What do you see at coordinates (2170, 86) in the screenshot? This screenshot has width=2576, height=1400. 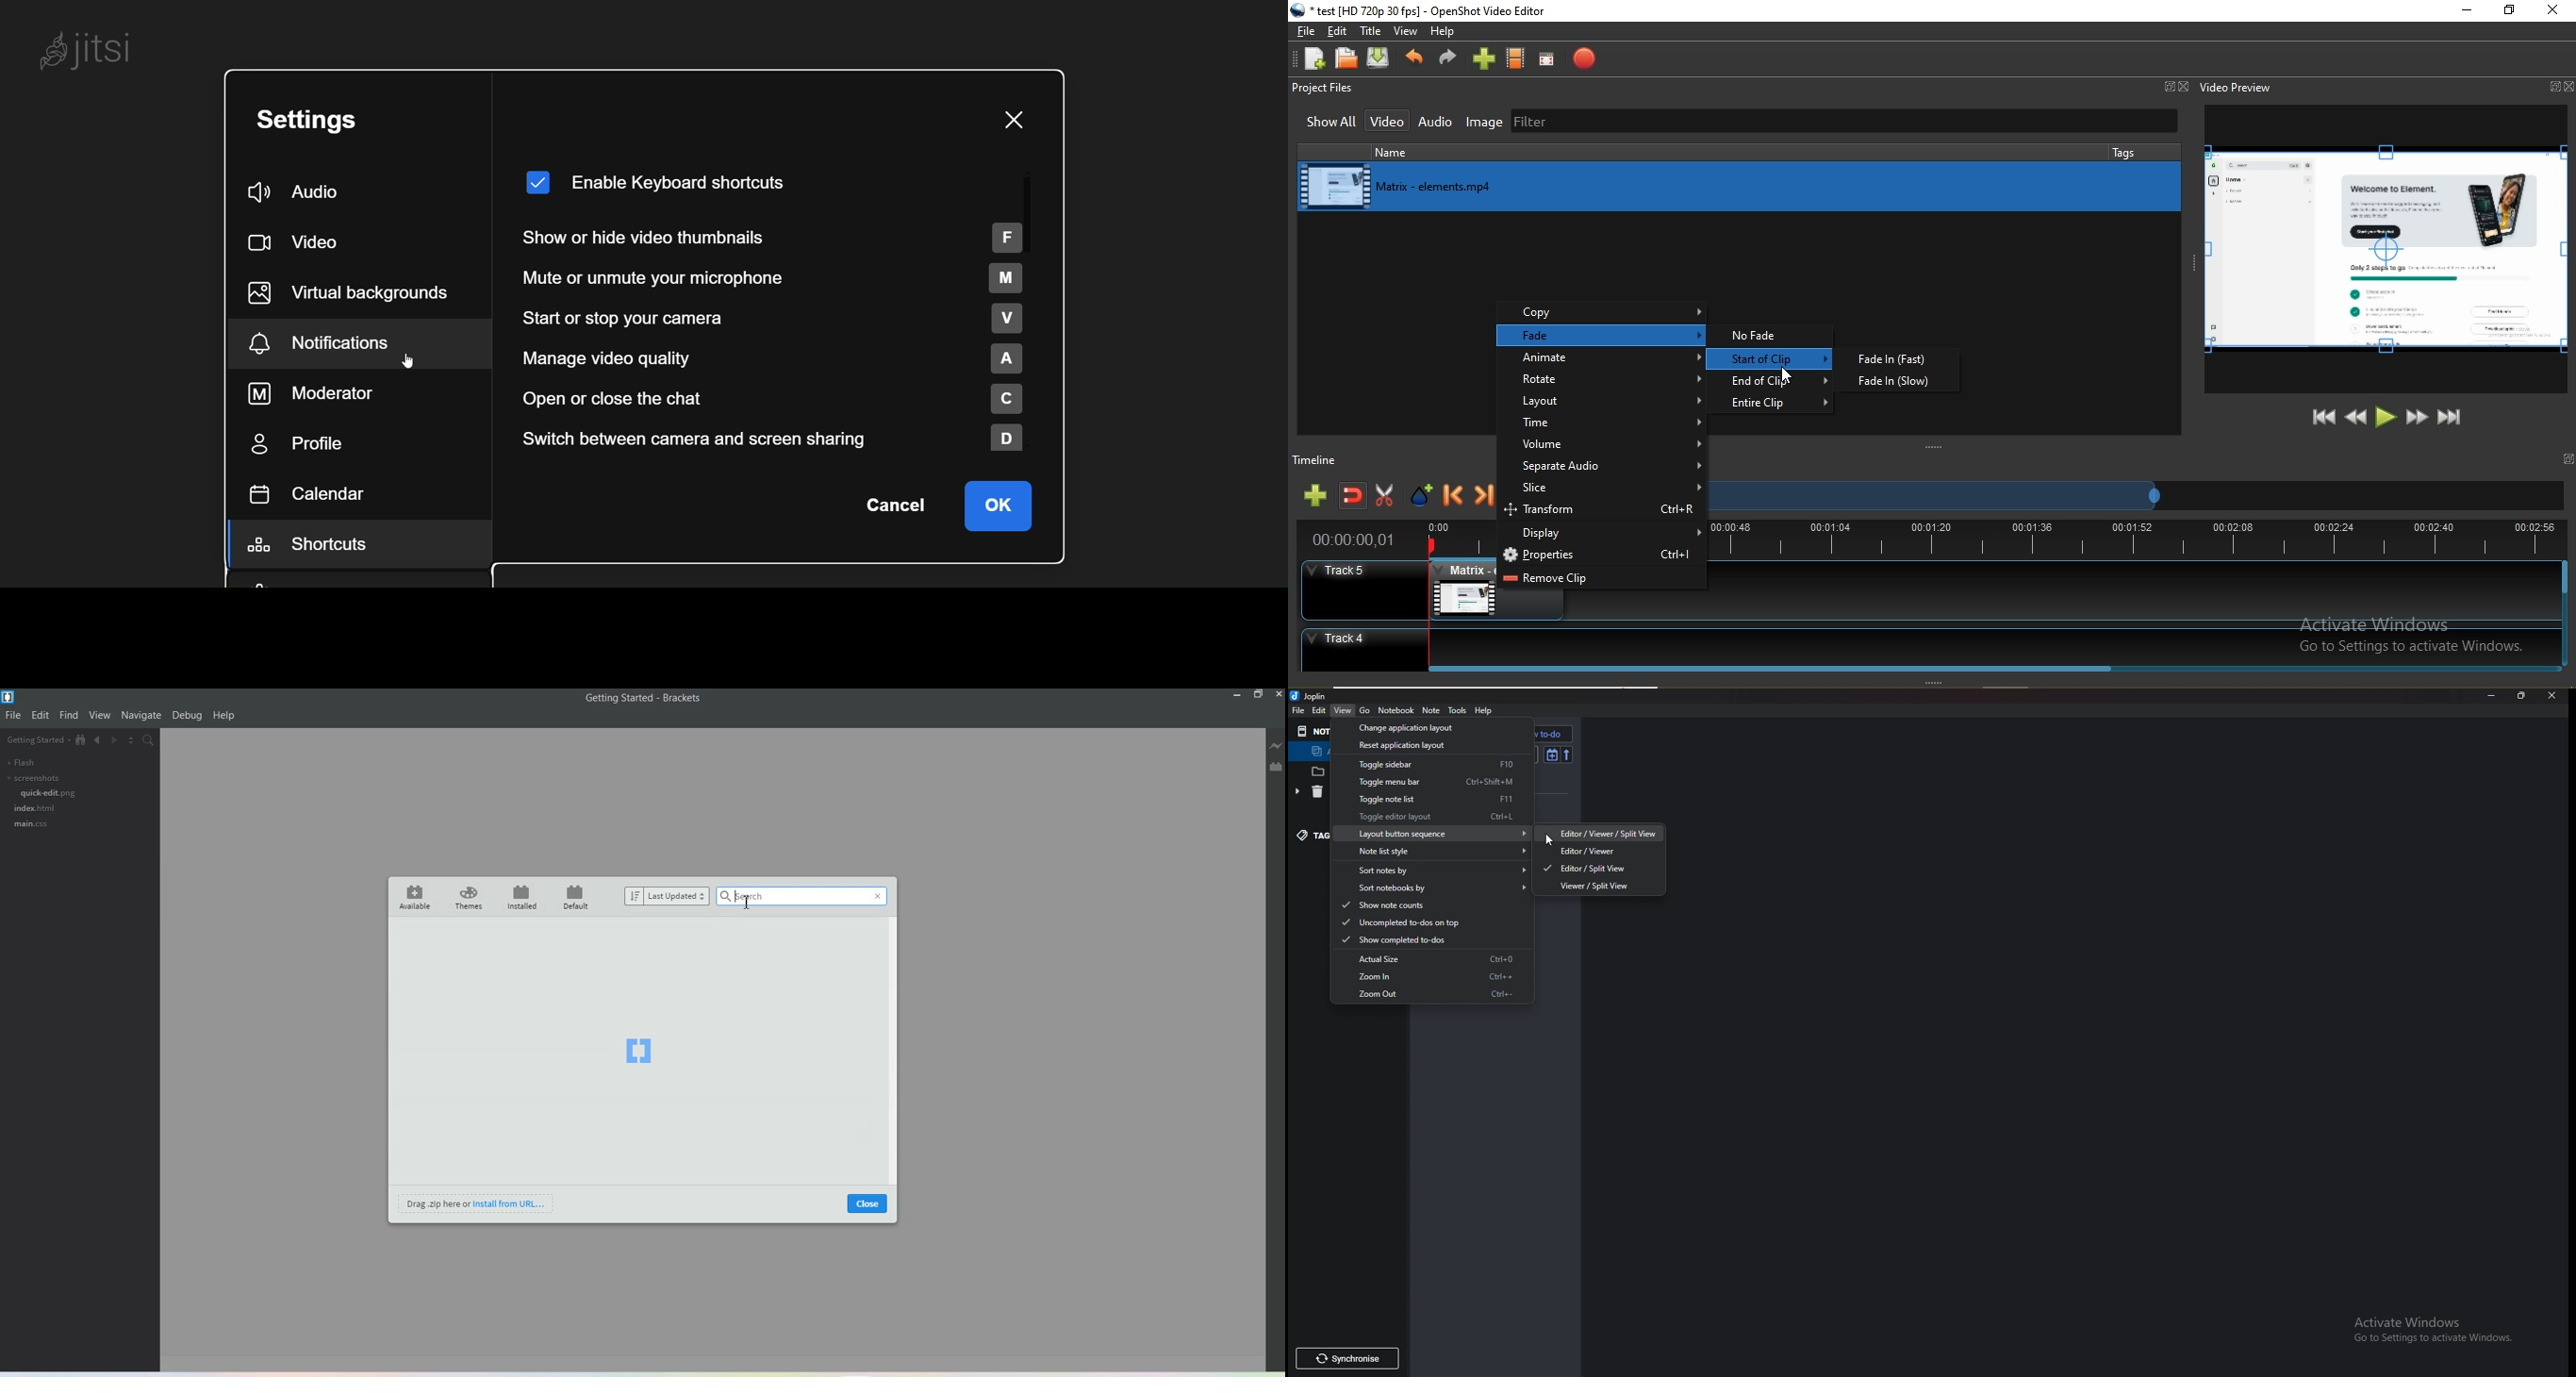 I see `Window ` at bounding box center [2170, 86].